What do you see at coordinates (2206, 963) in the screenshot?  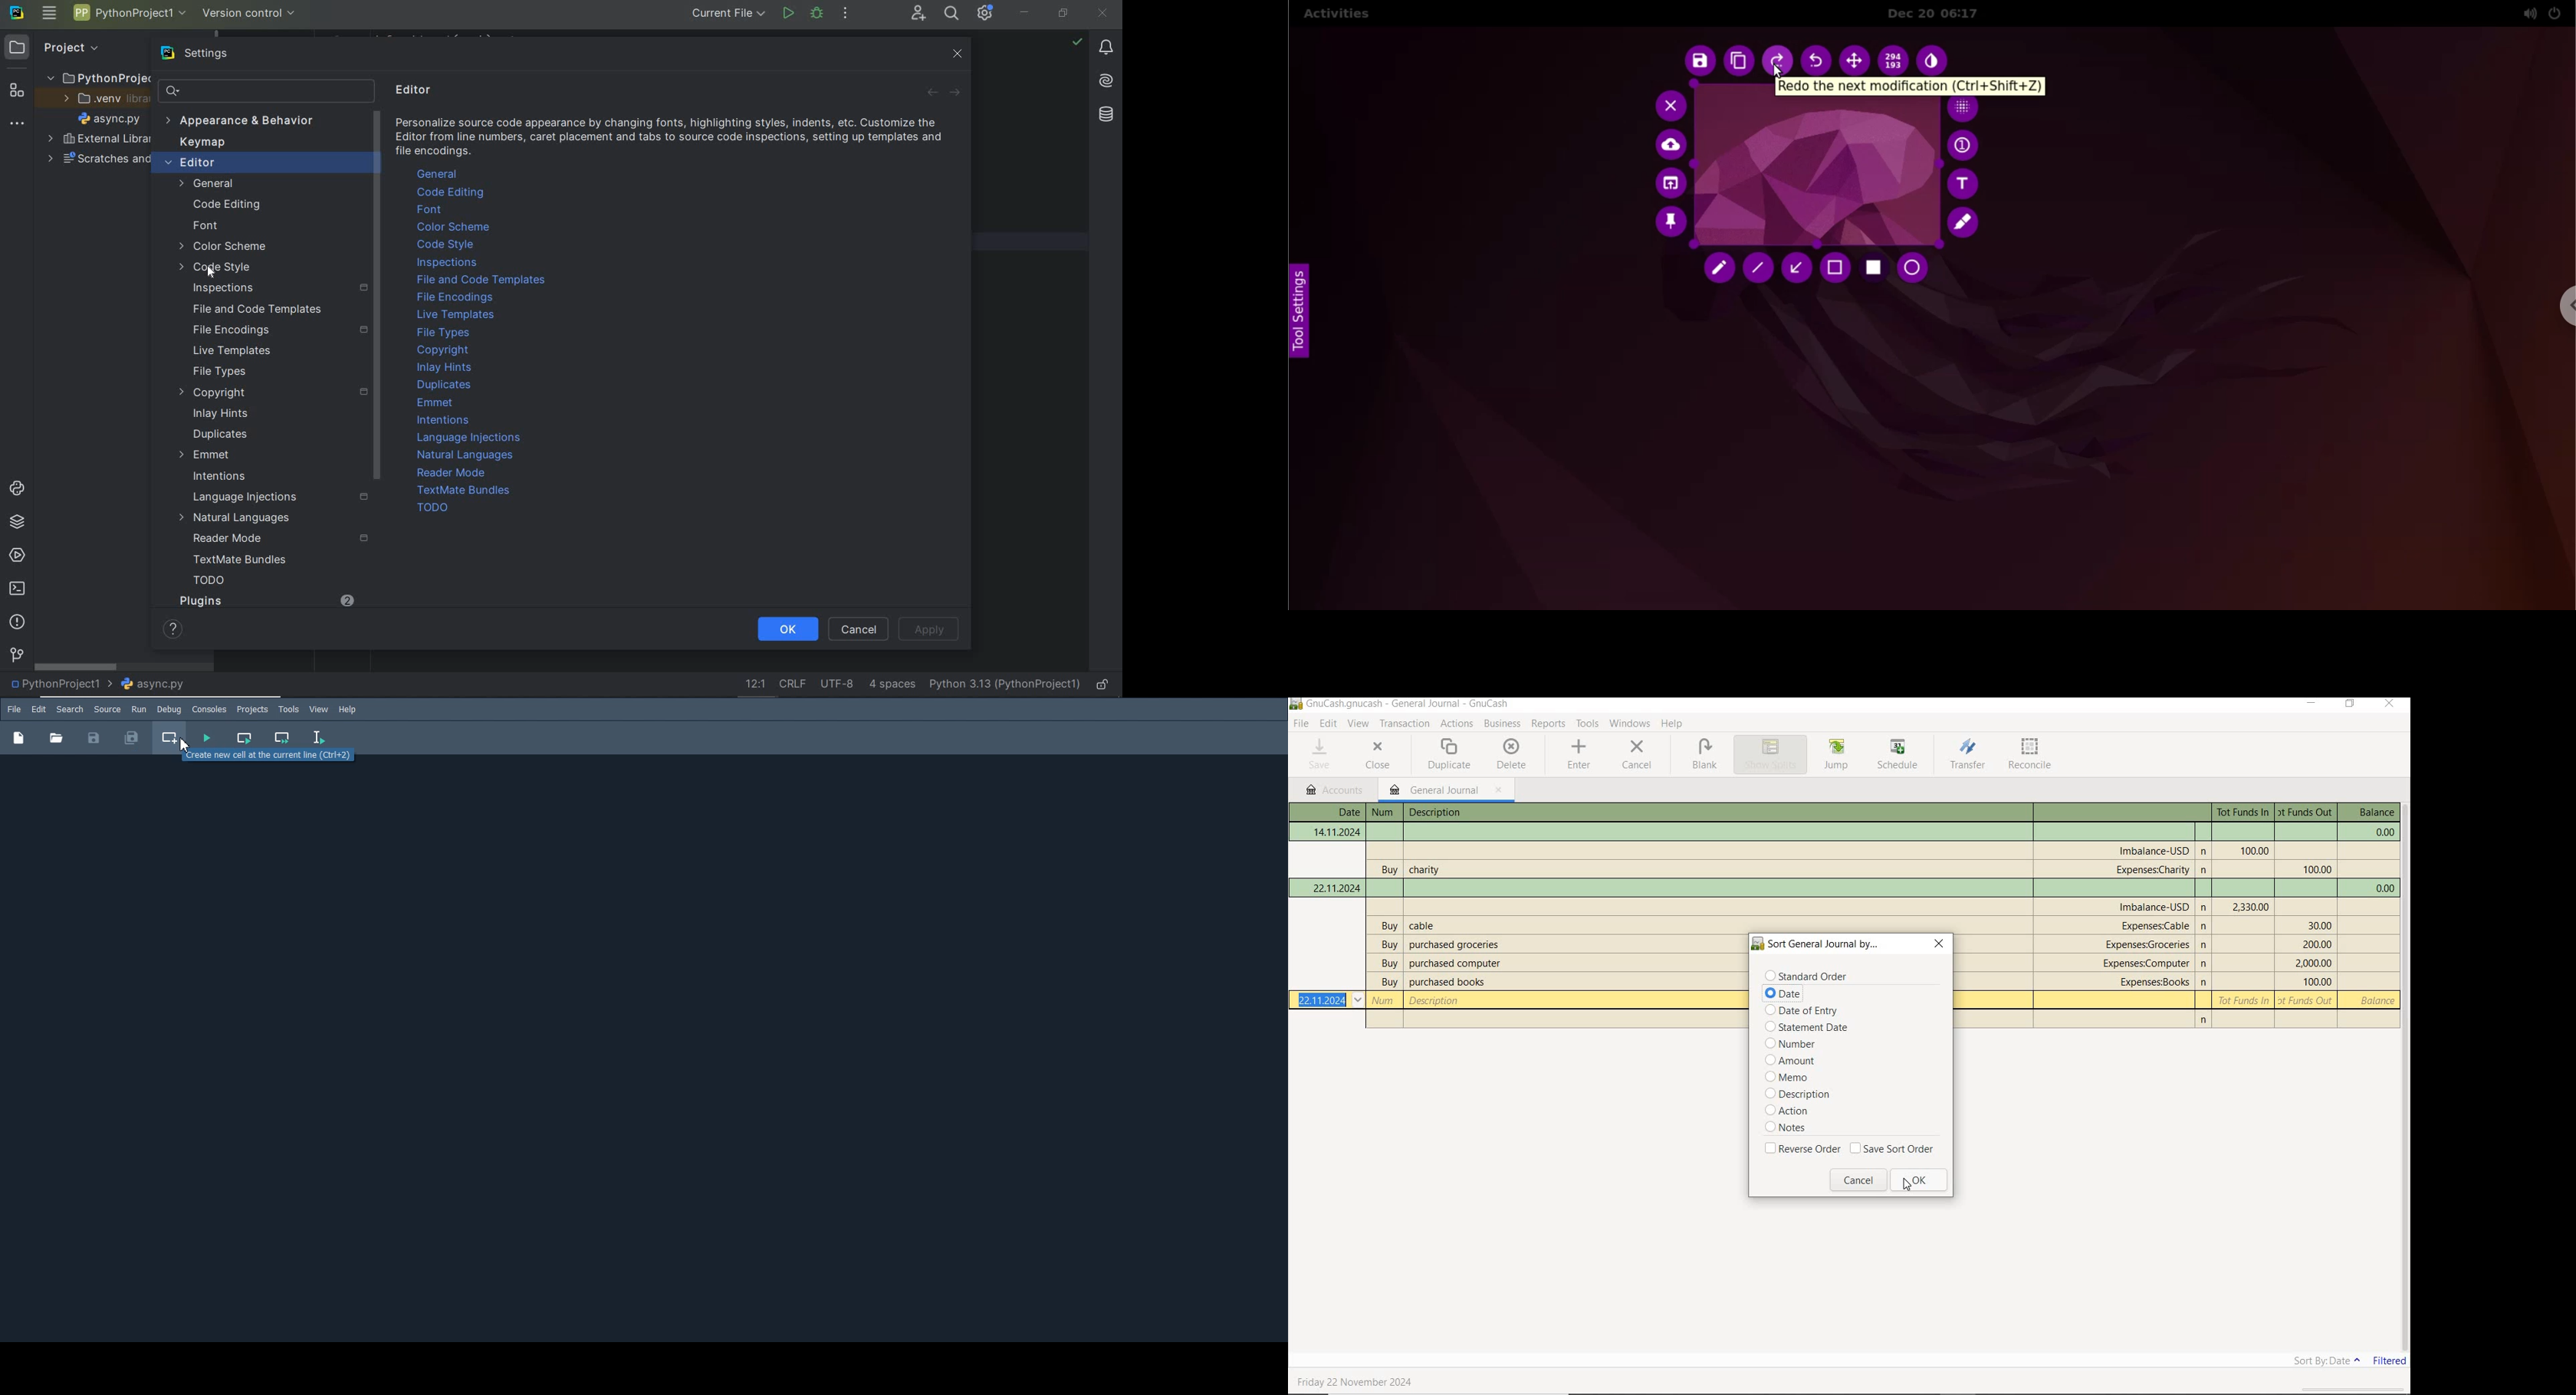 I see `n` at bounding box center [2206, 963].